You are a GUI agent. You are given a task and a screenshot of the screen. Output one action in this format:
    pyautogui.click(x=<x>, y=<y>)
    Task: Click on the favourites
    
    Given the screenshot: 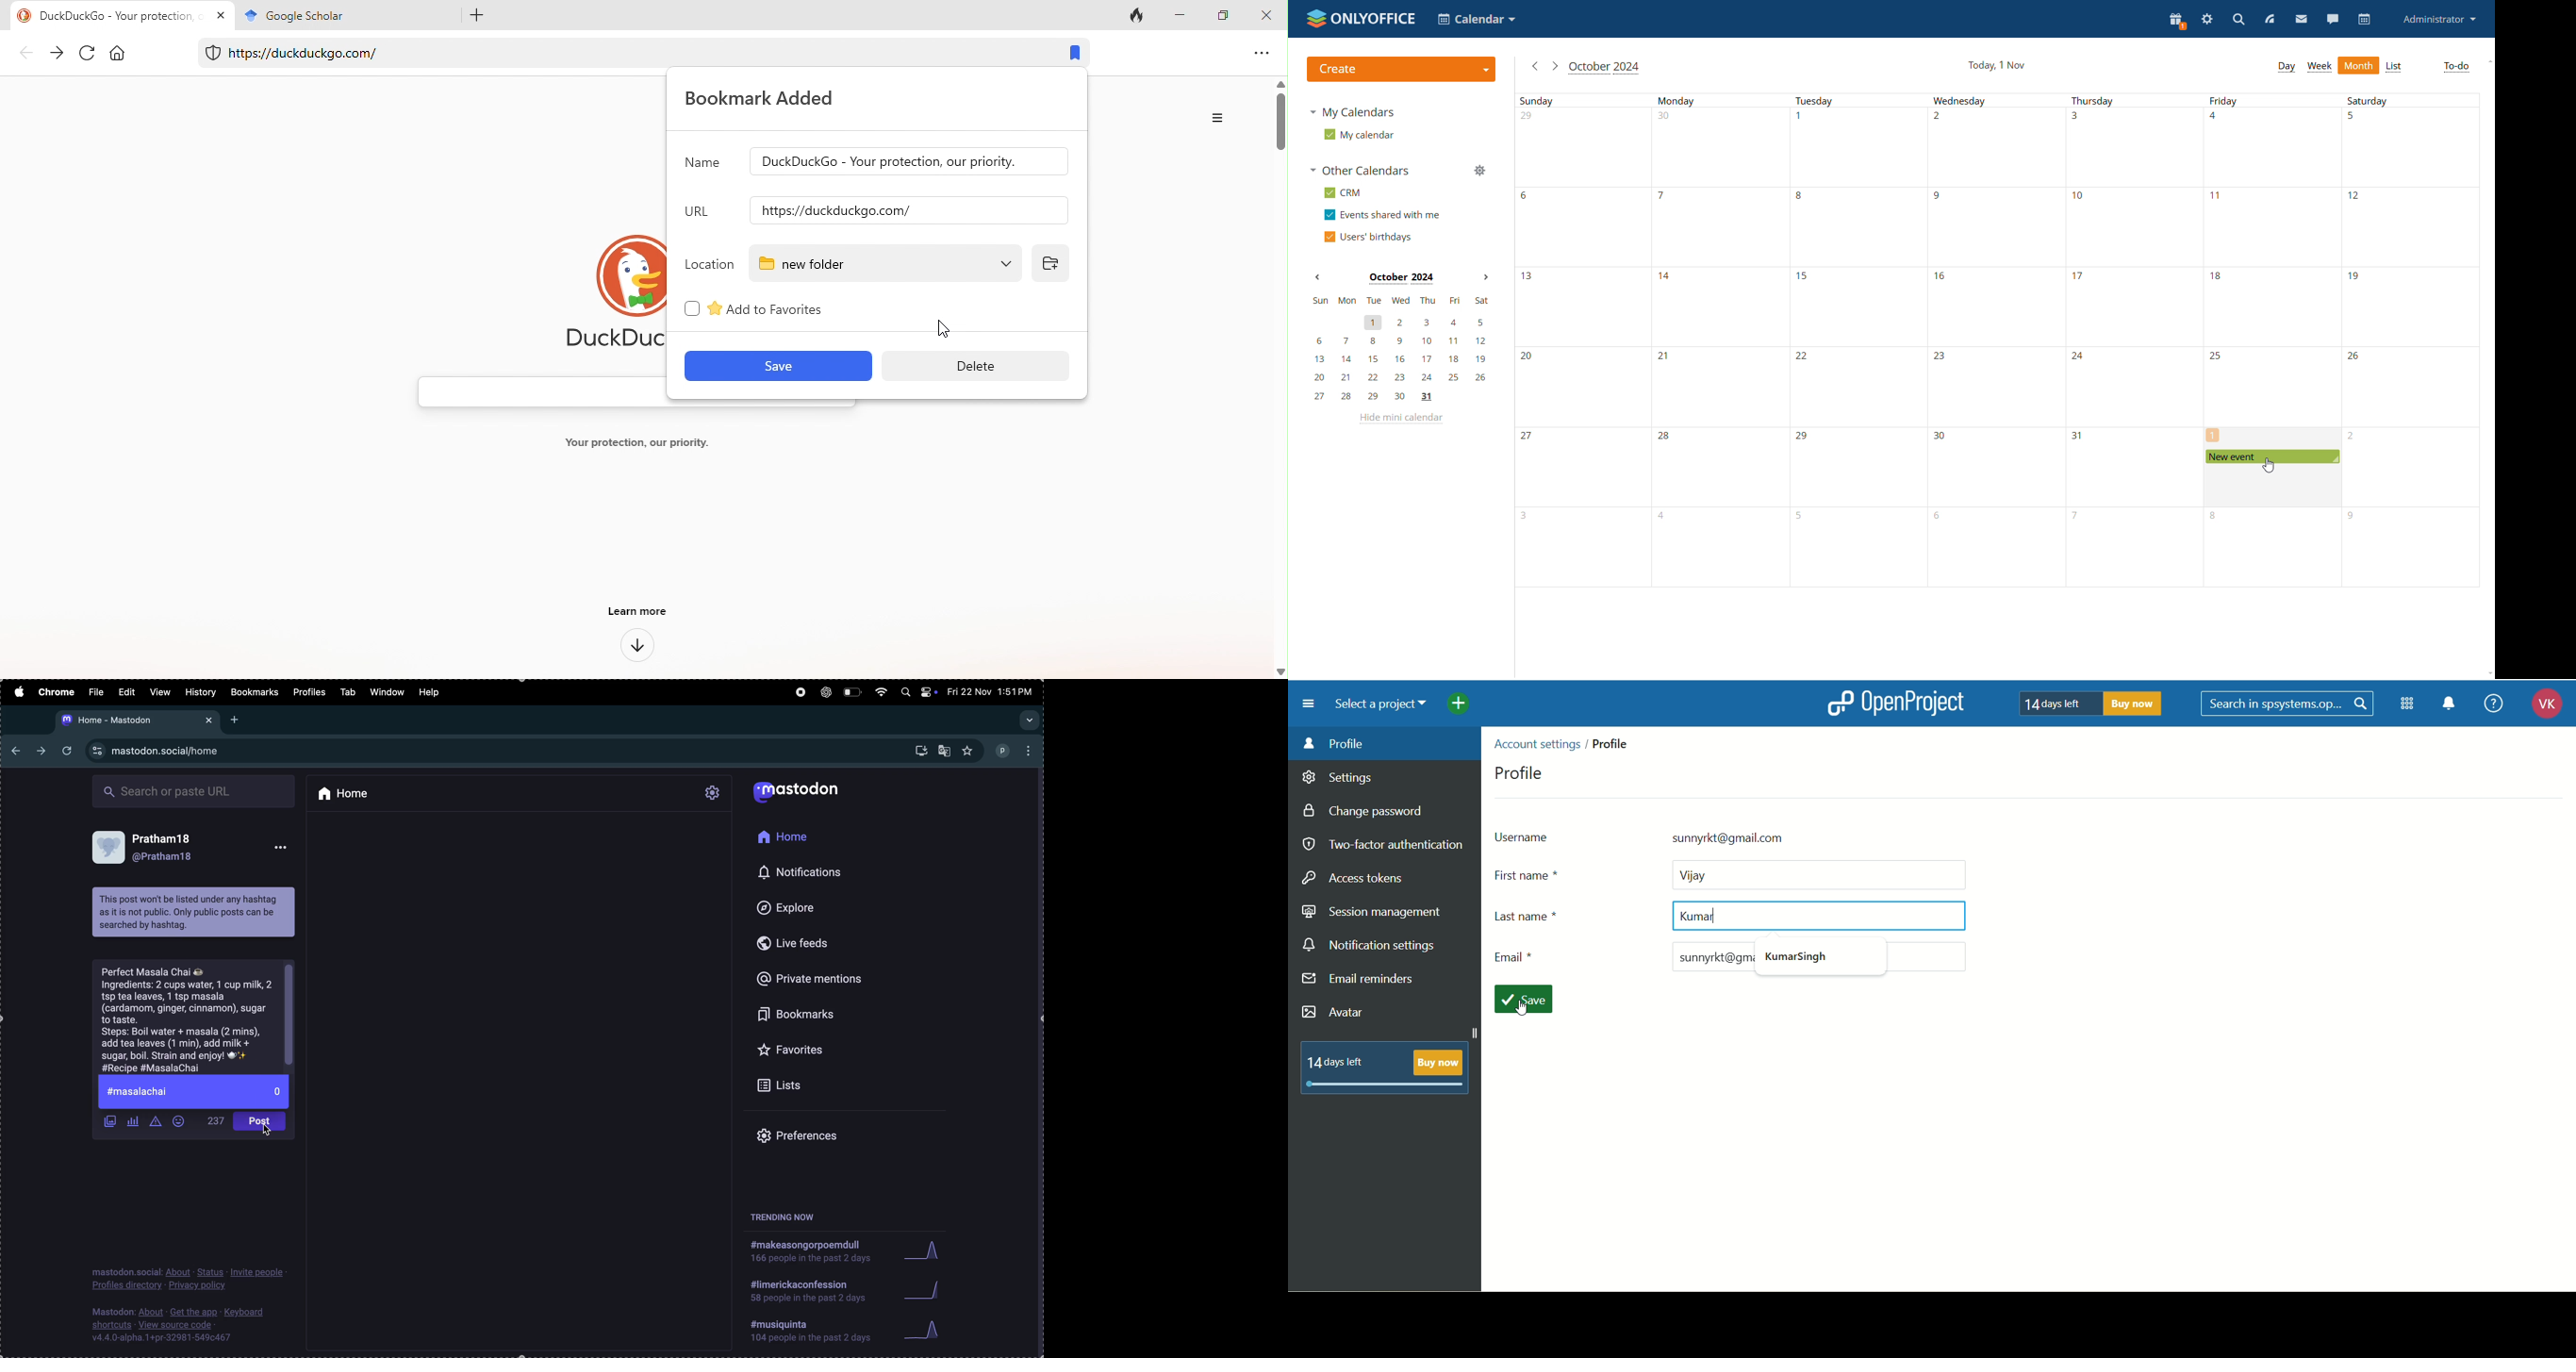 What is the action you would take?
    pyautogui.click(x=815, y=1053)
    